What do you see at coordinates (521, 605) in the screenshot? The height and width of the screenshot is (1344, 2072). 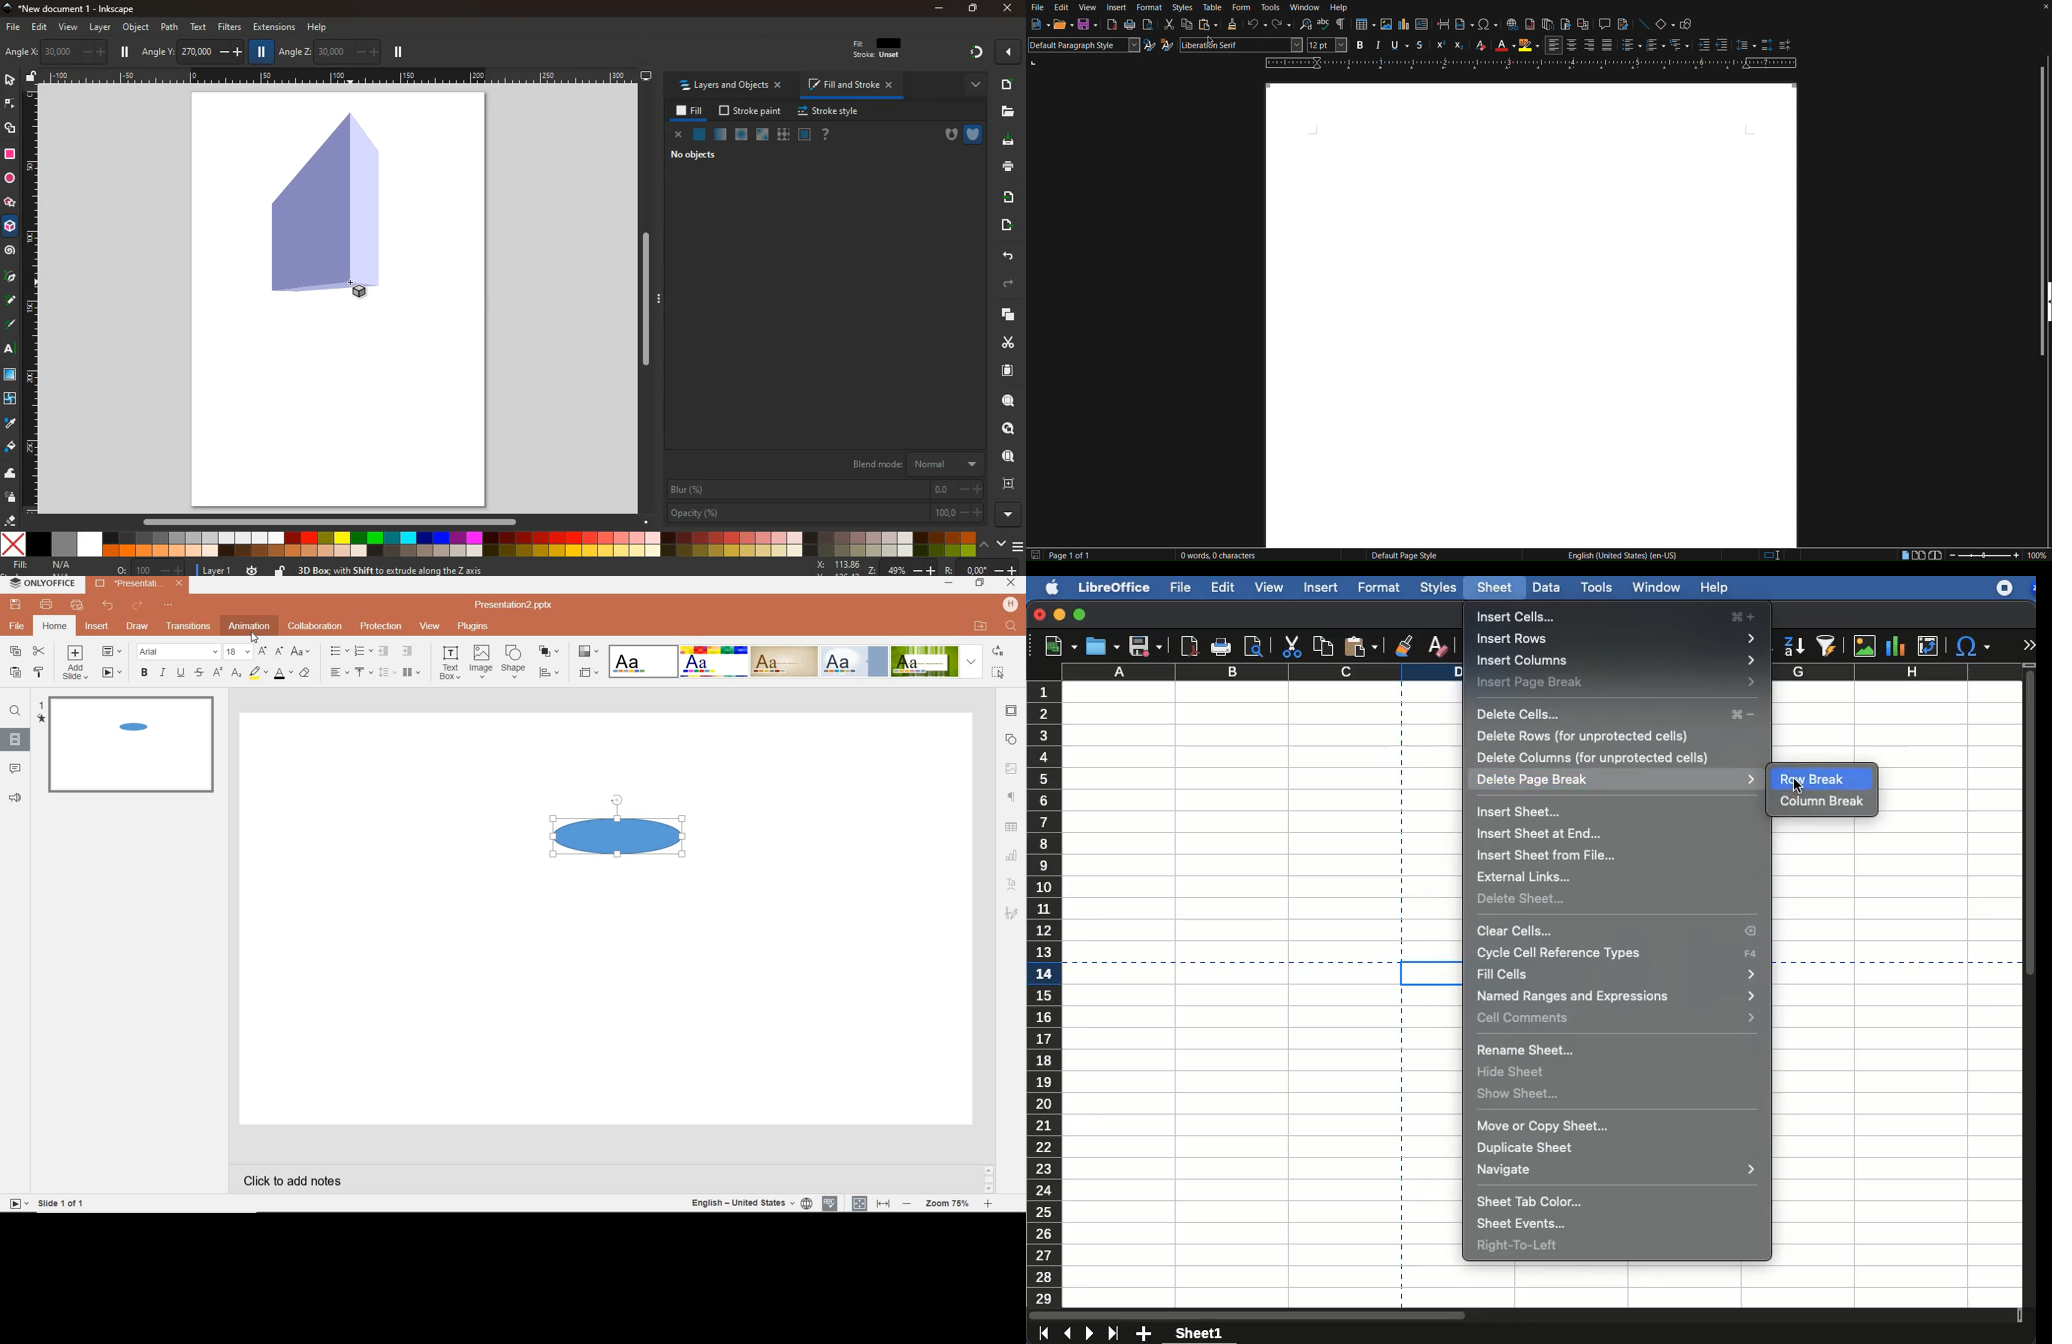 I see `Presentation2.pptx` at bounding box center [521, 605].